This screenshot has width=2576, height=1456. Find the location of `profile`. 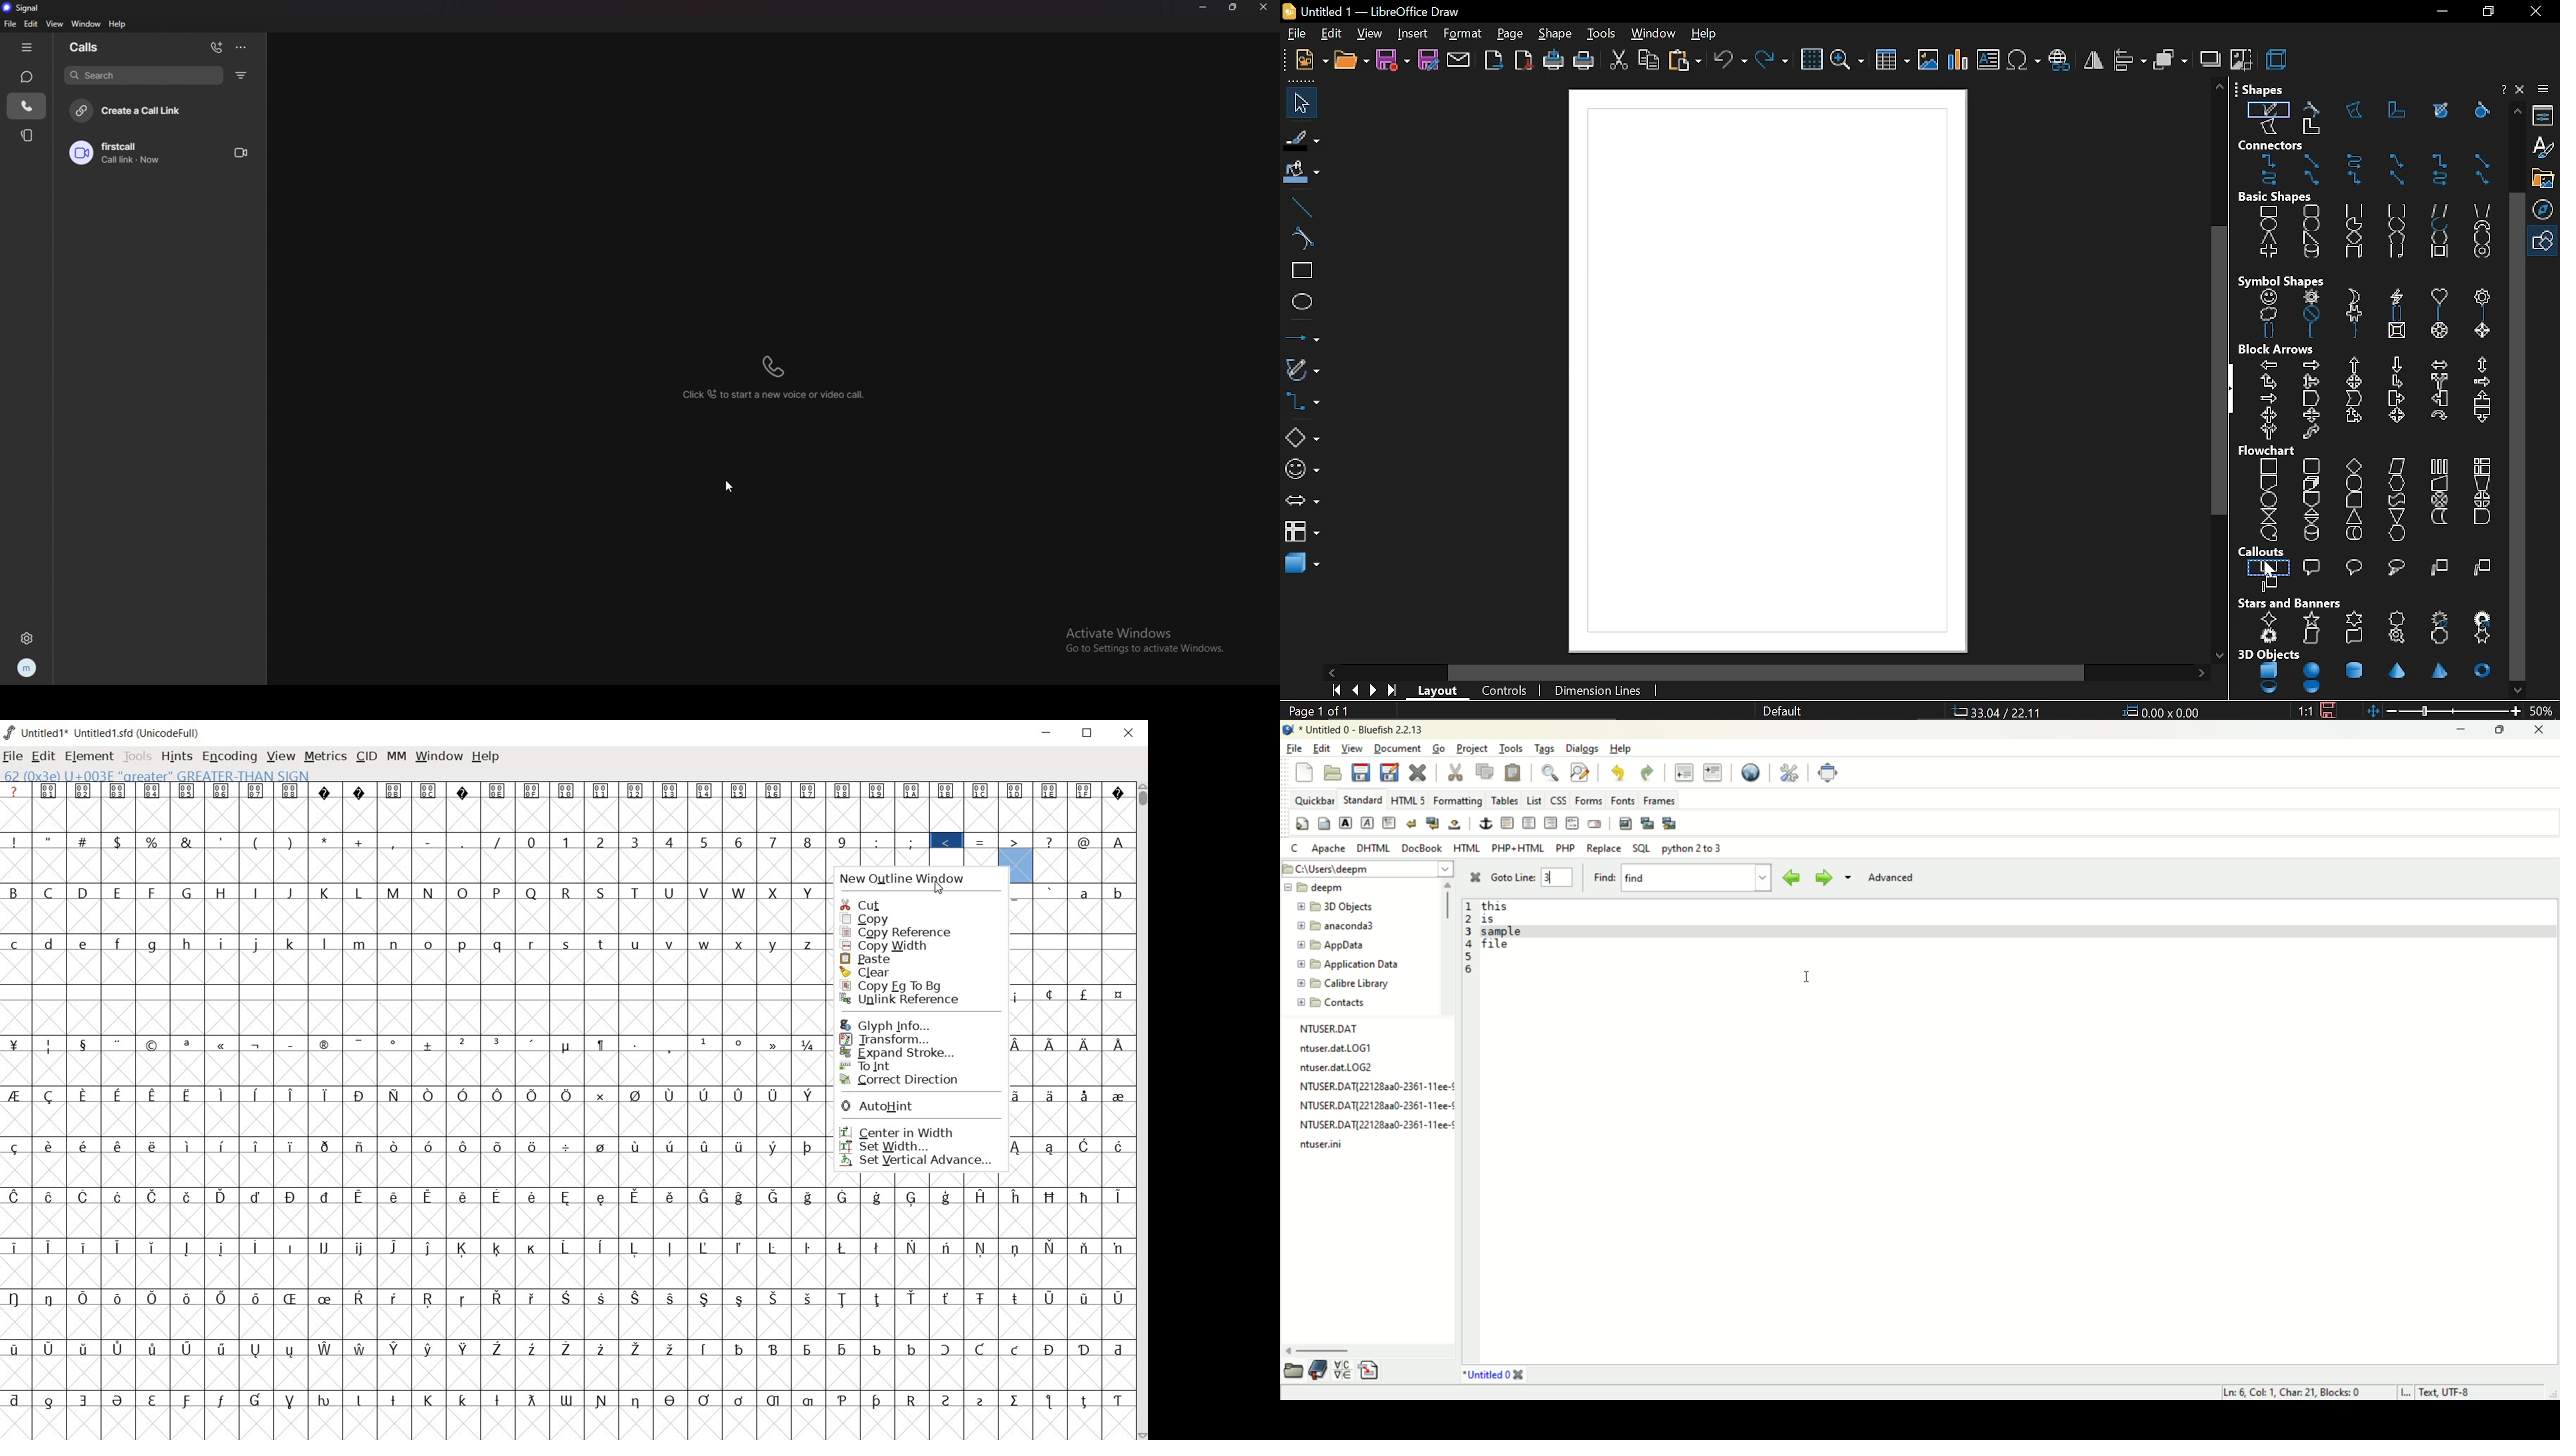

profile is located at coordinates (26, 669).